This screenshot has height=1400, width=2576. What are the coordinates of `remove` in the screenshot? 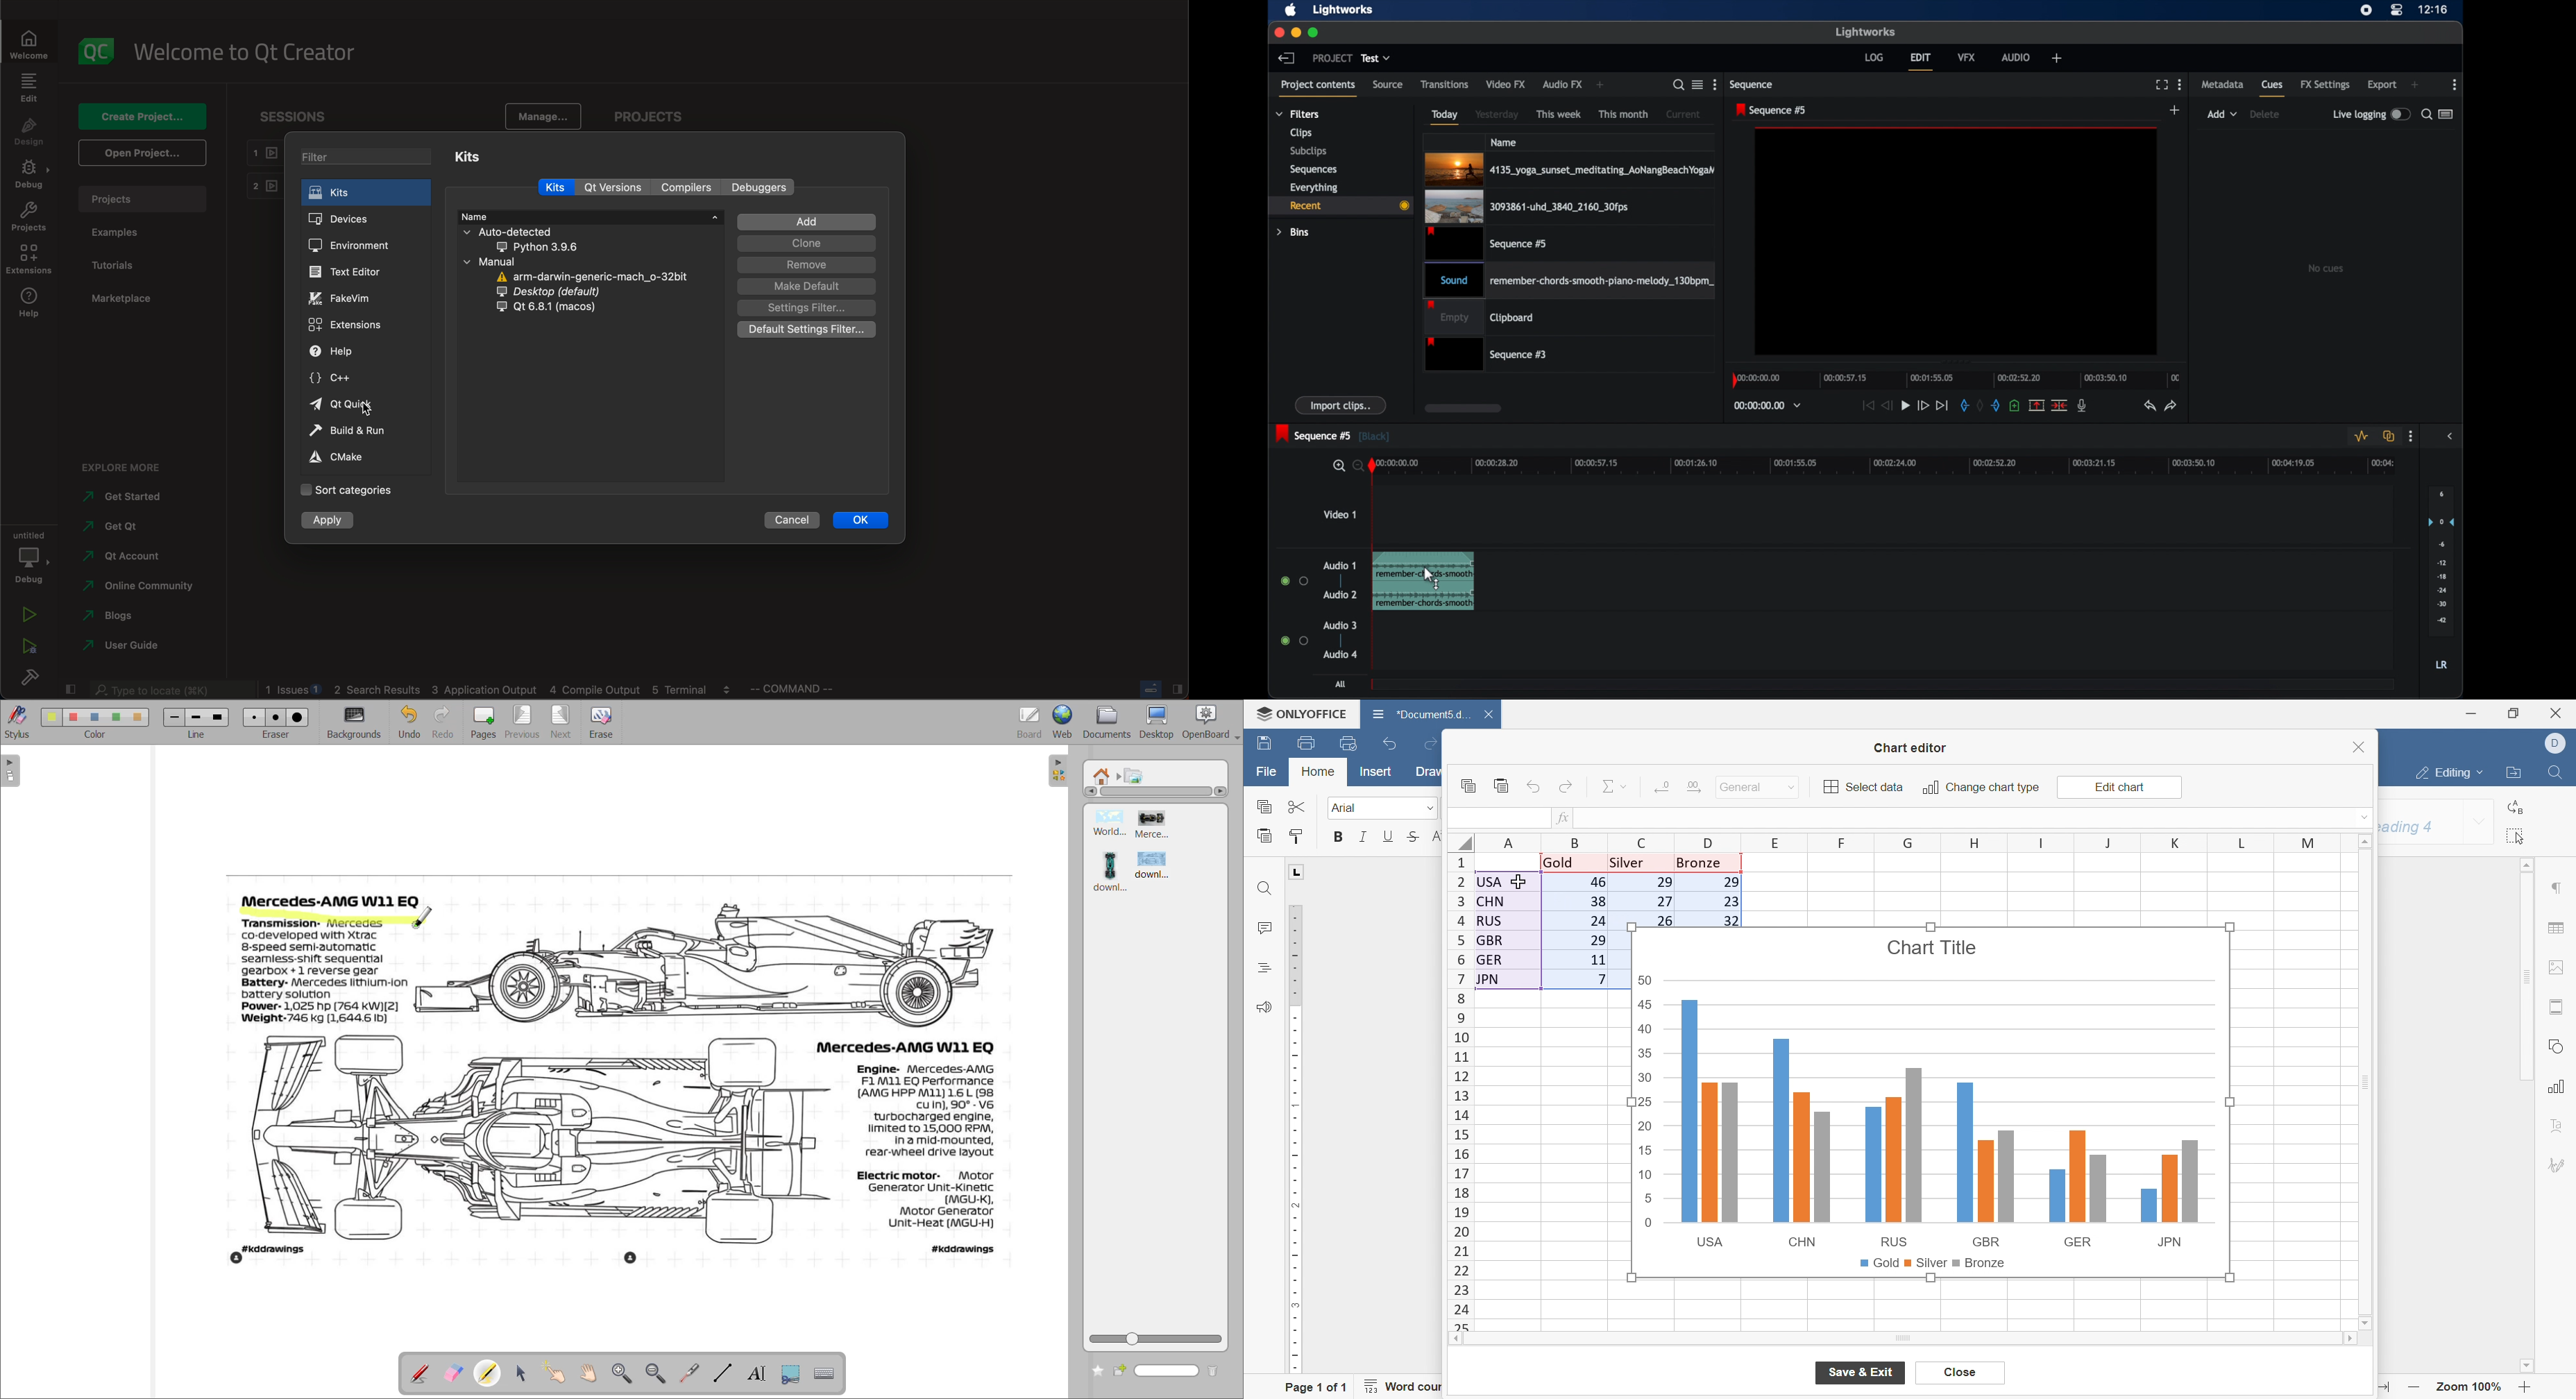 It's located at (804, 265).